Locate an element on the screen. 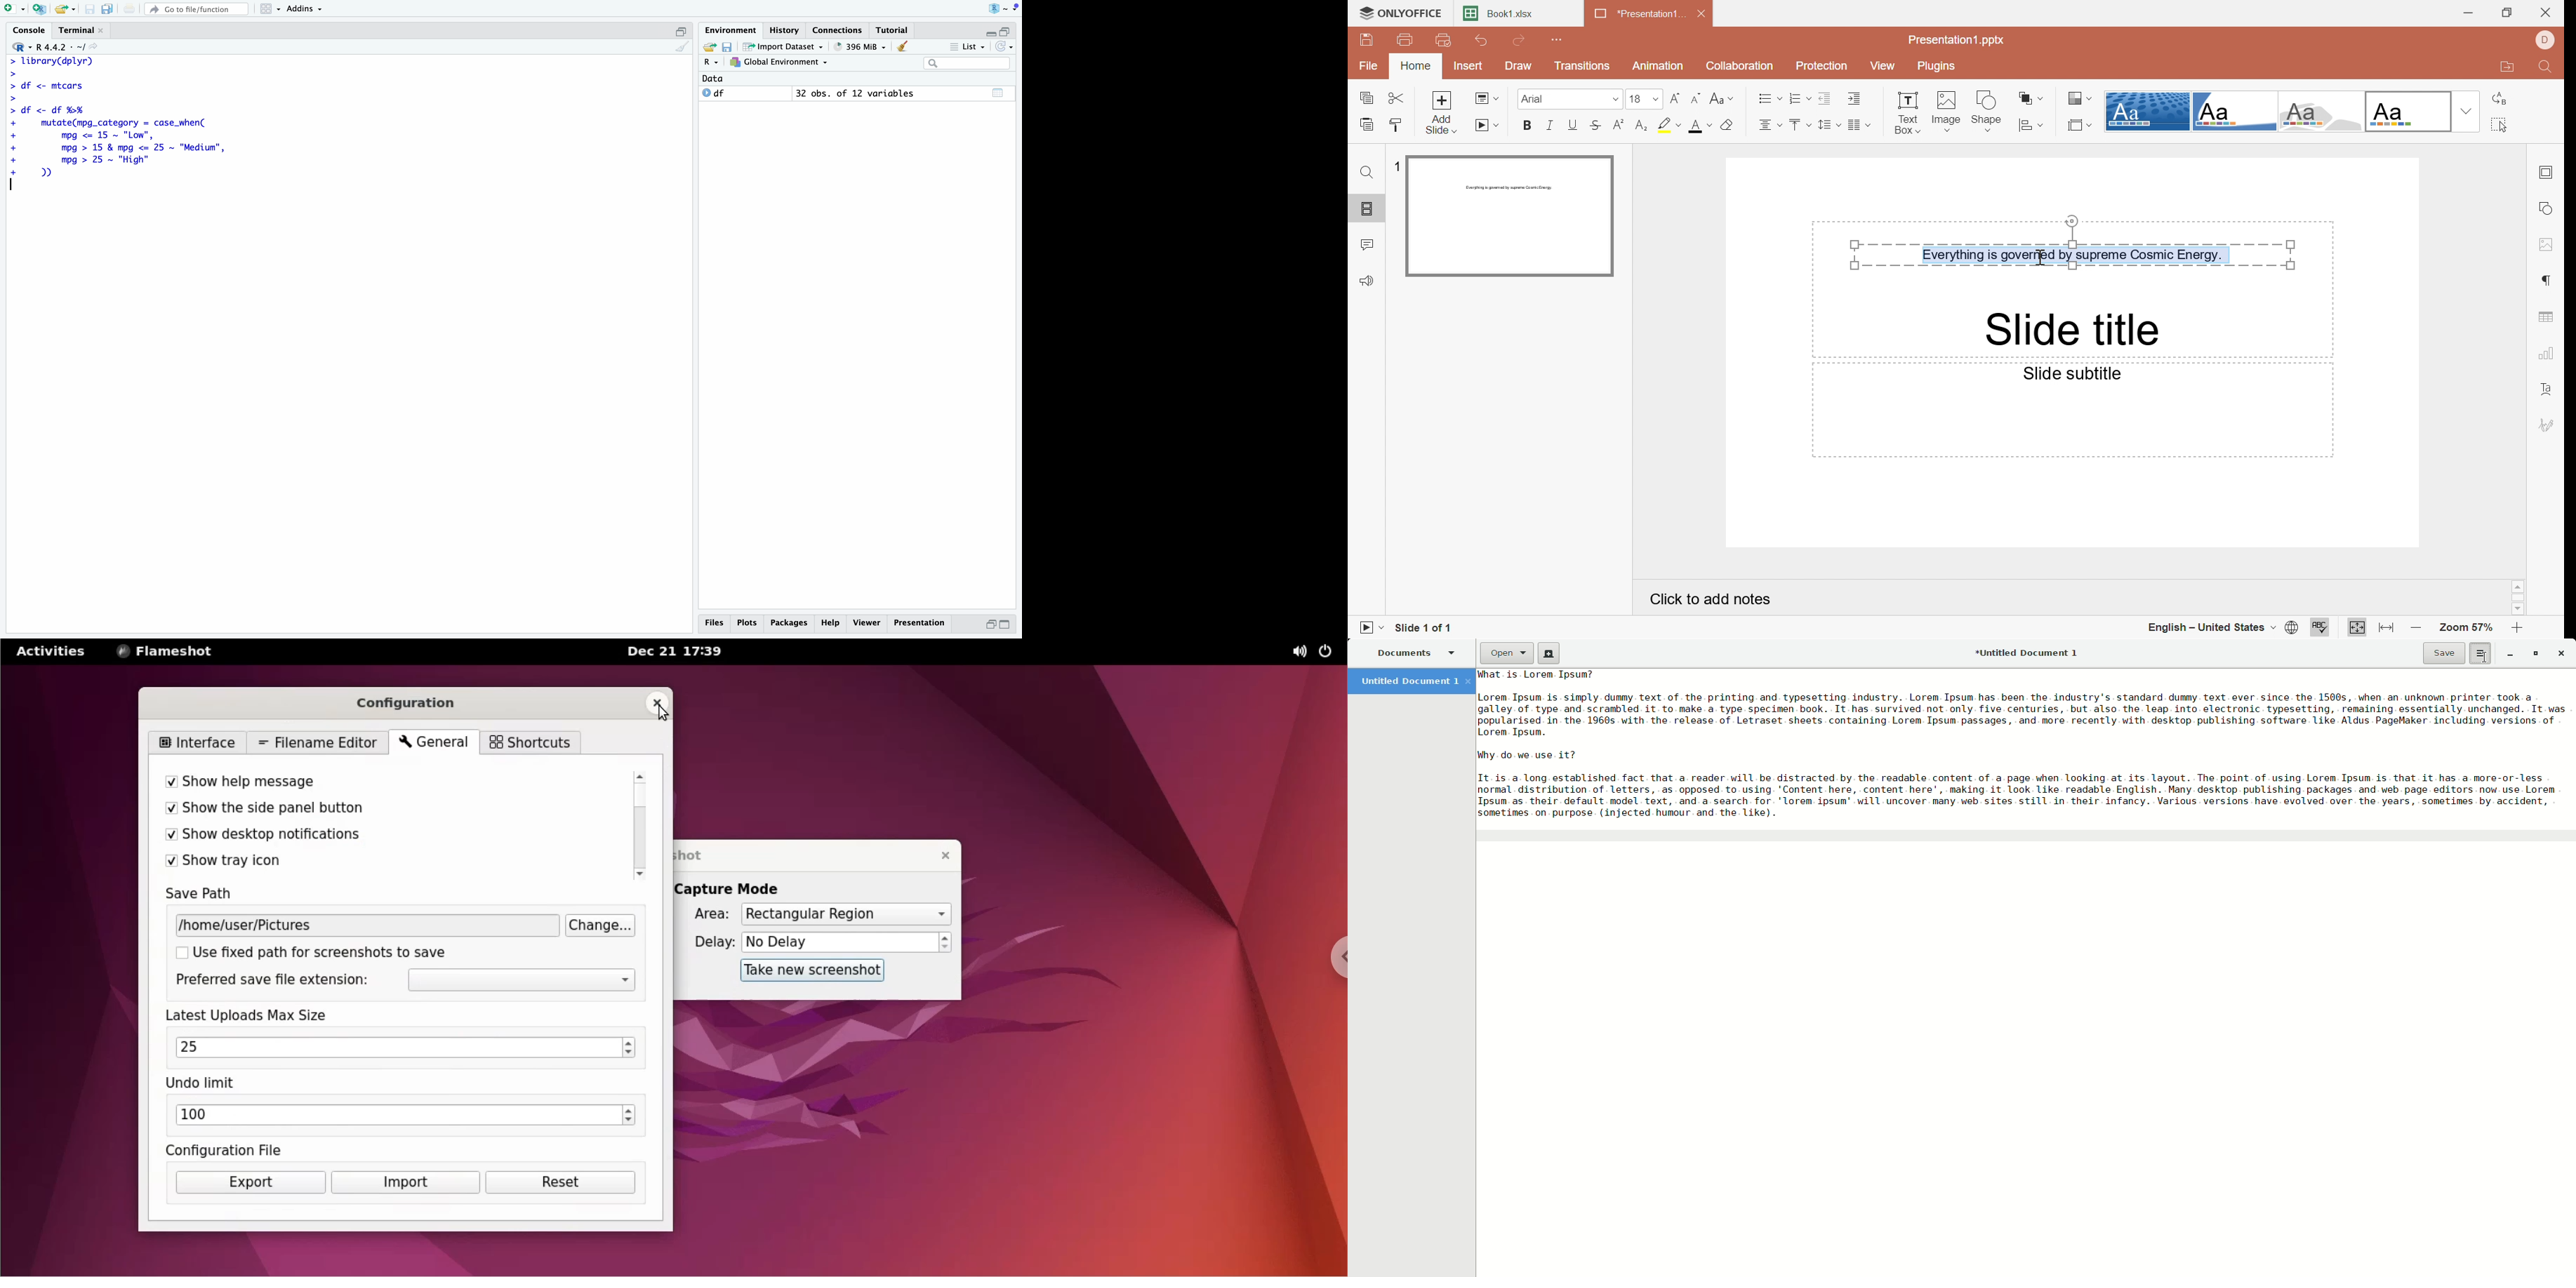 The width and height of the screenshot is (2576, 1288). table view is located at coordinates (997, 93).